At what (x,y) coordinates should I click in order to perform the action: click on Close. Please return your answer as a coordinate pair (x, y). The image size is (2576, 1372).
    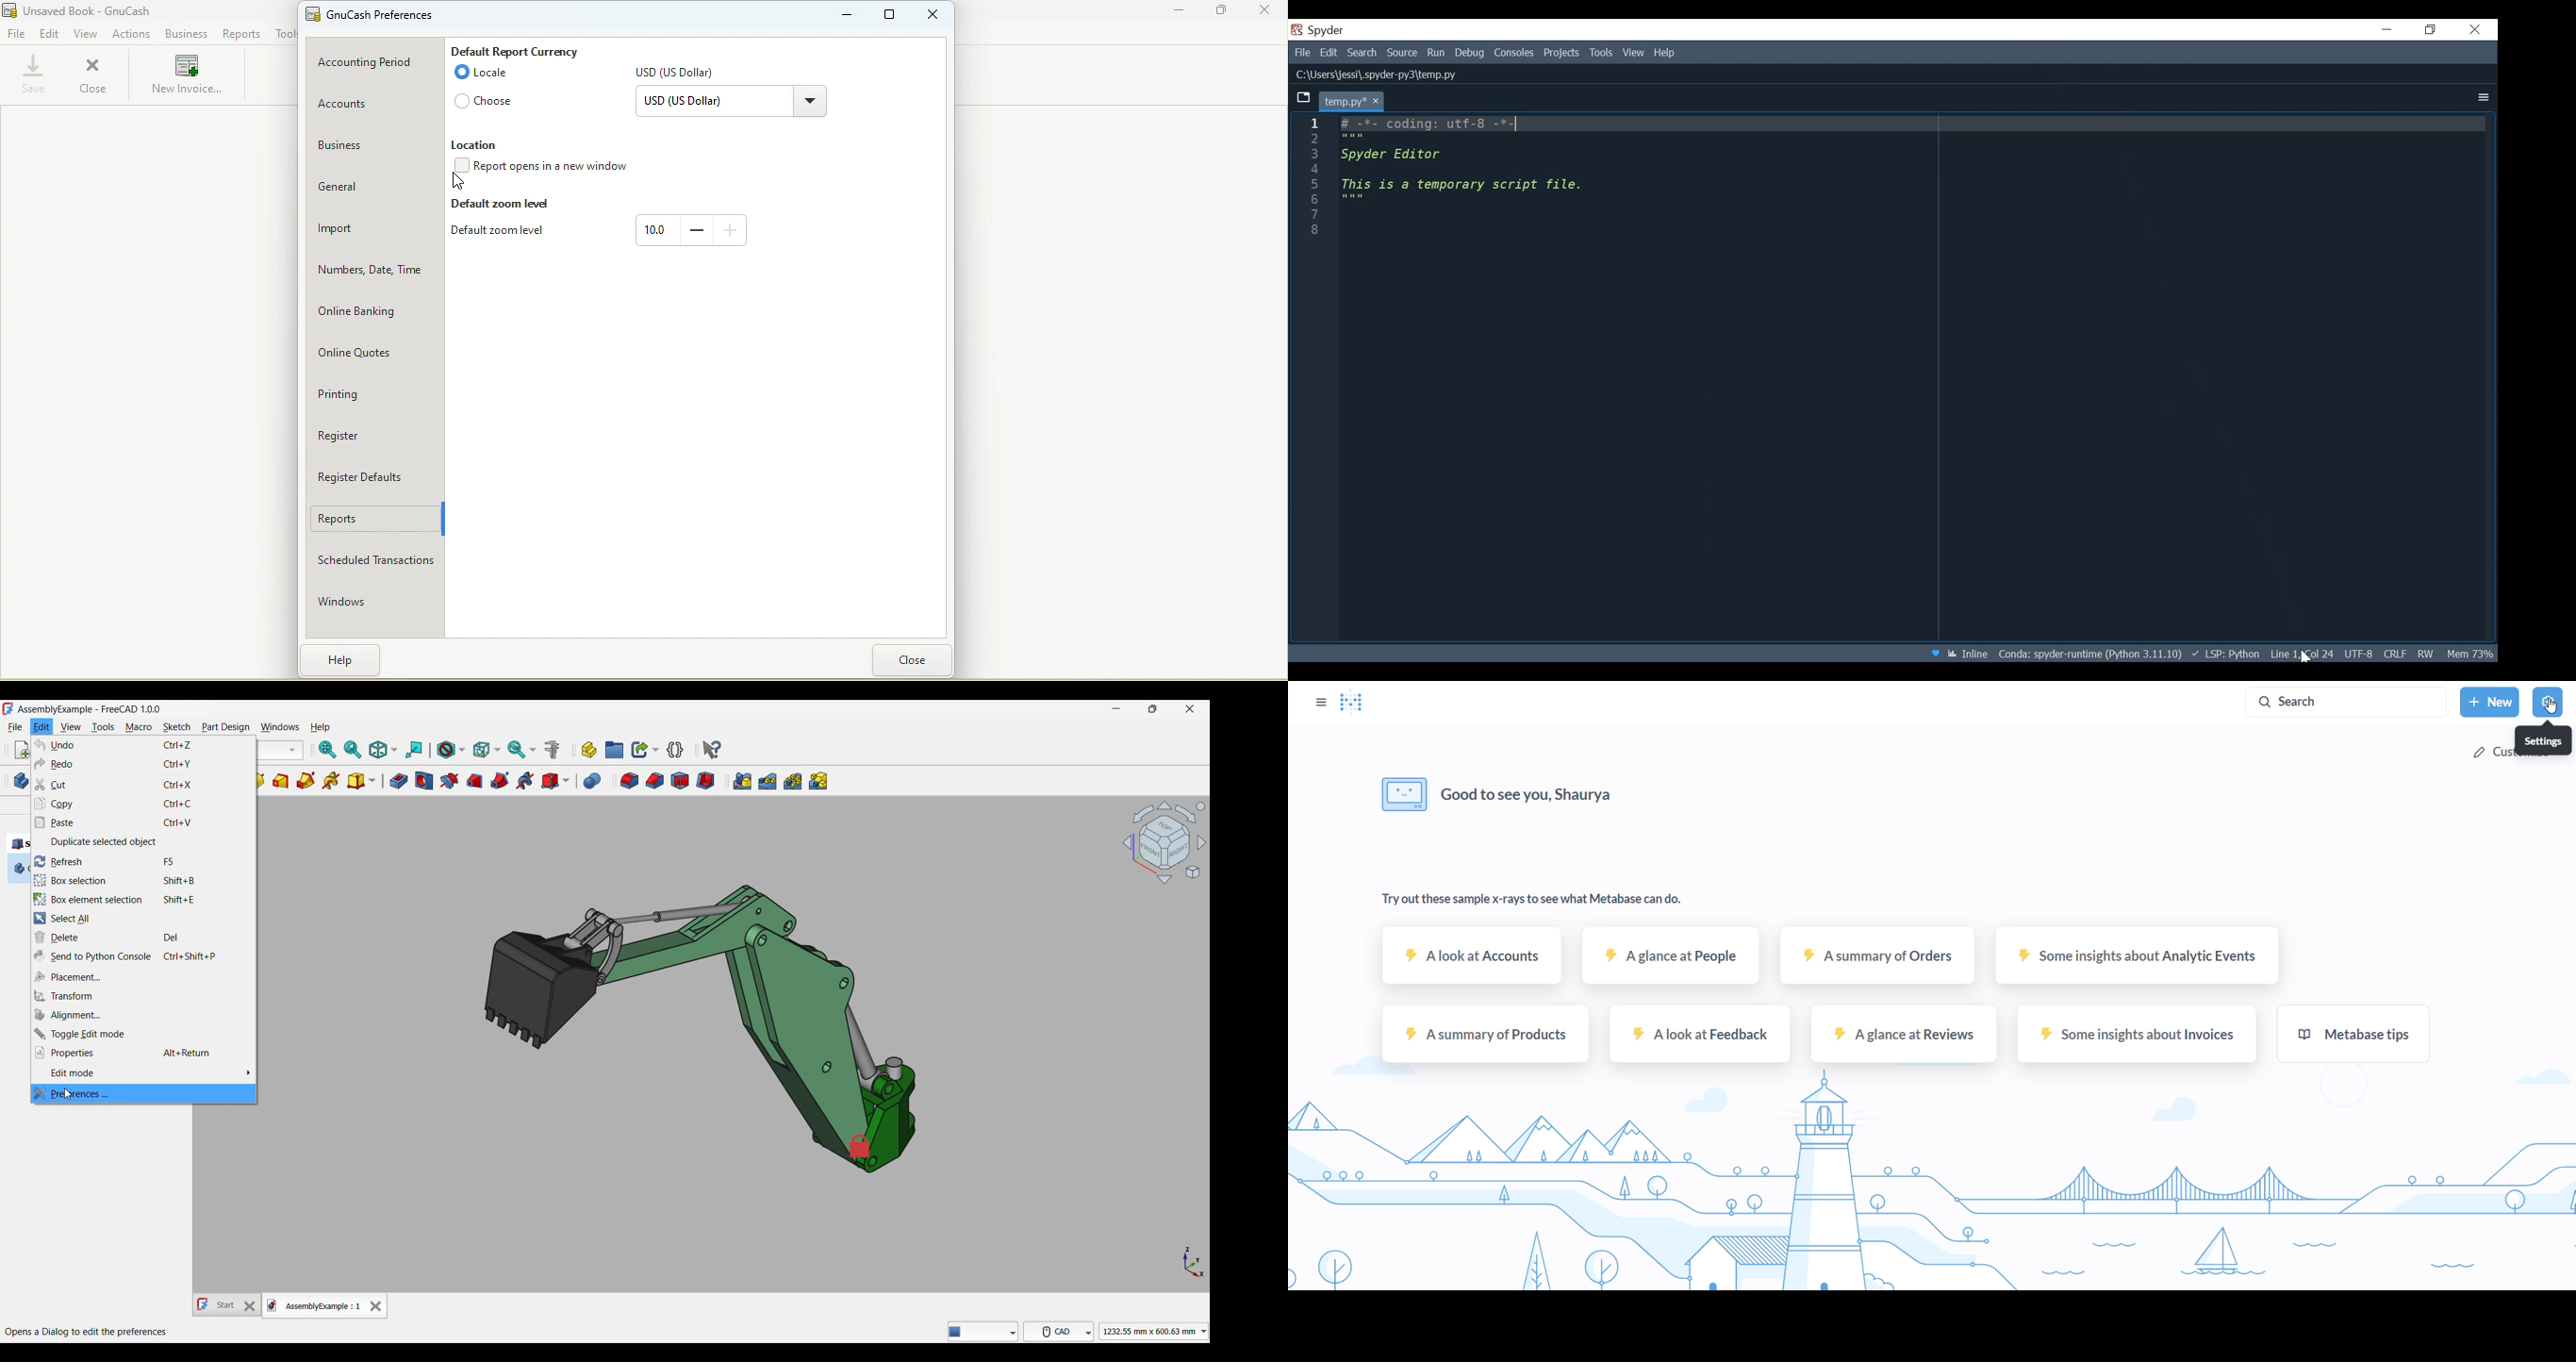
    Looking at the image, I should click on (933, 14).